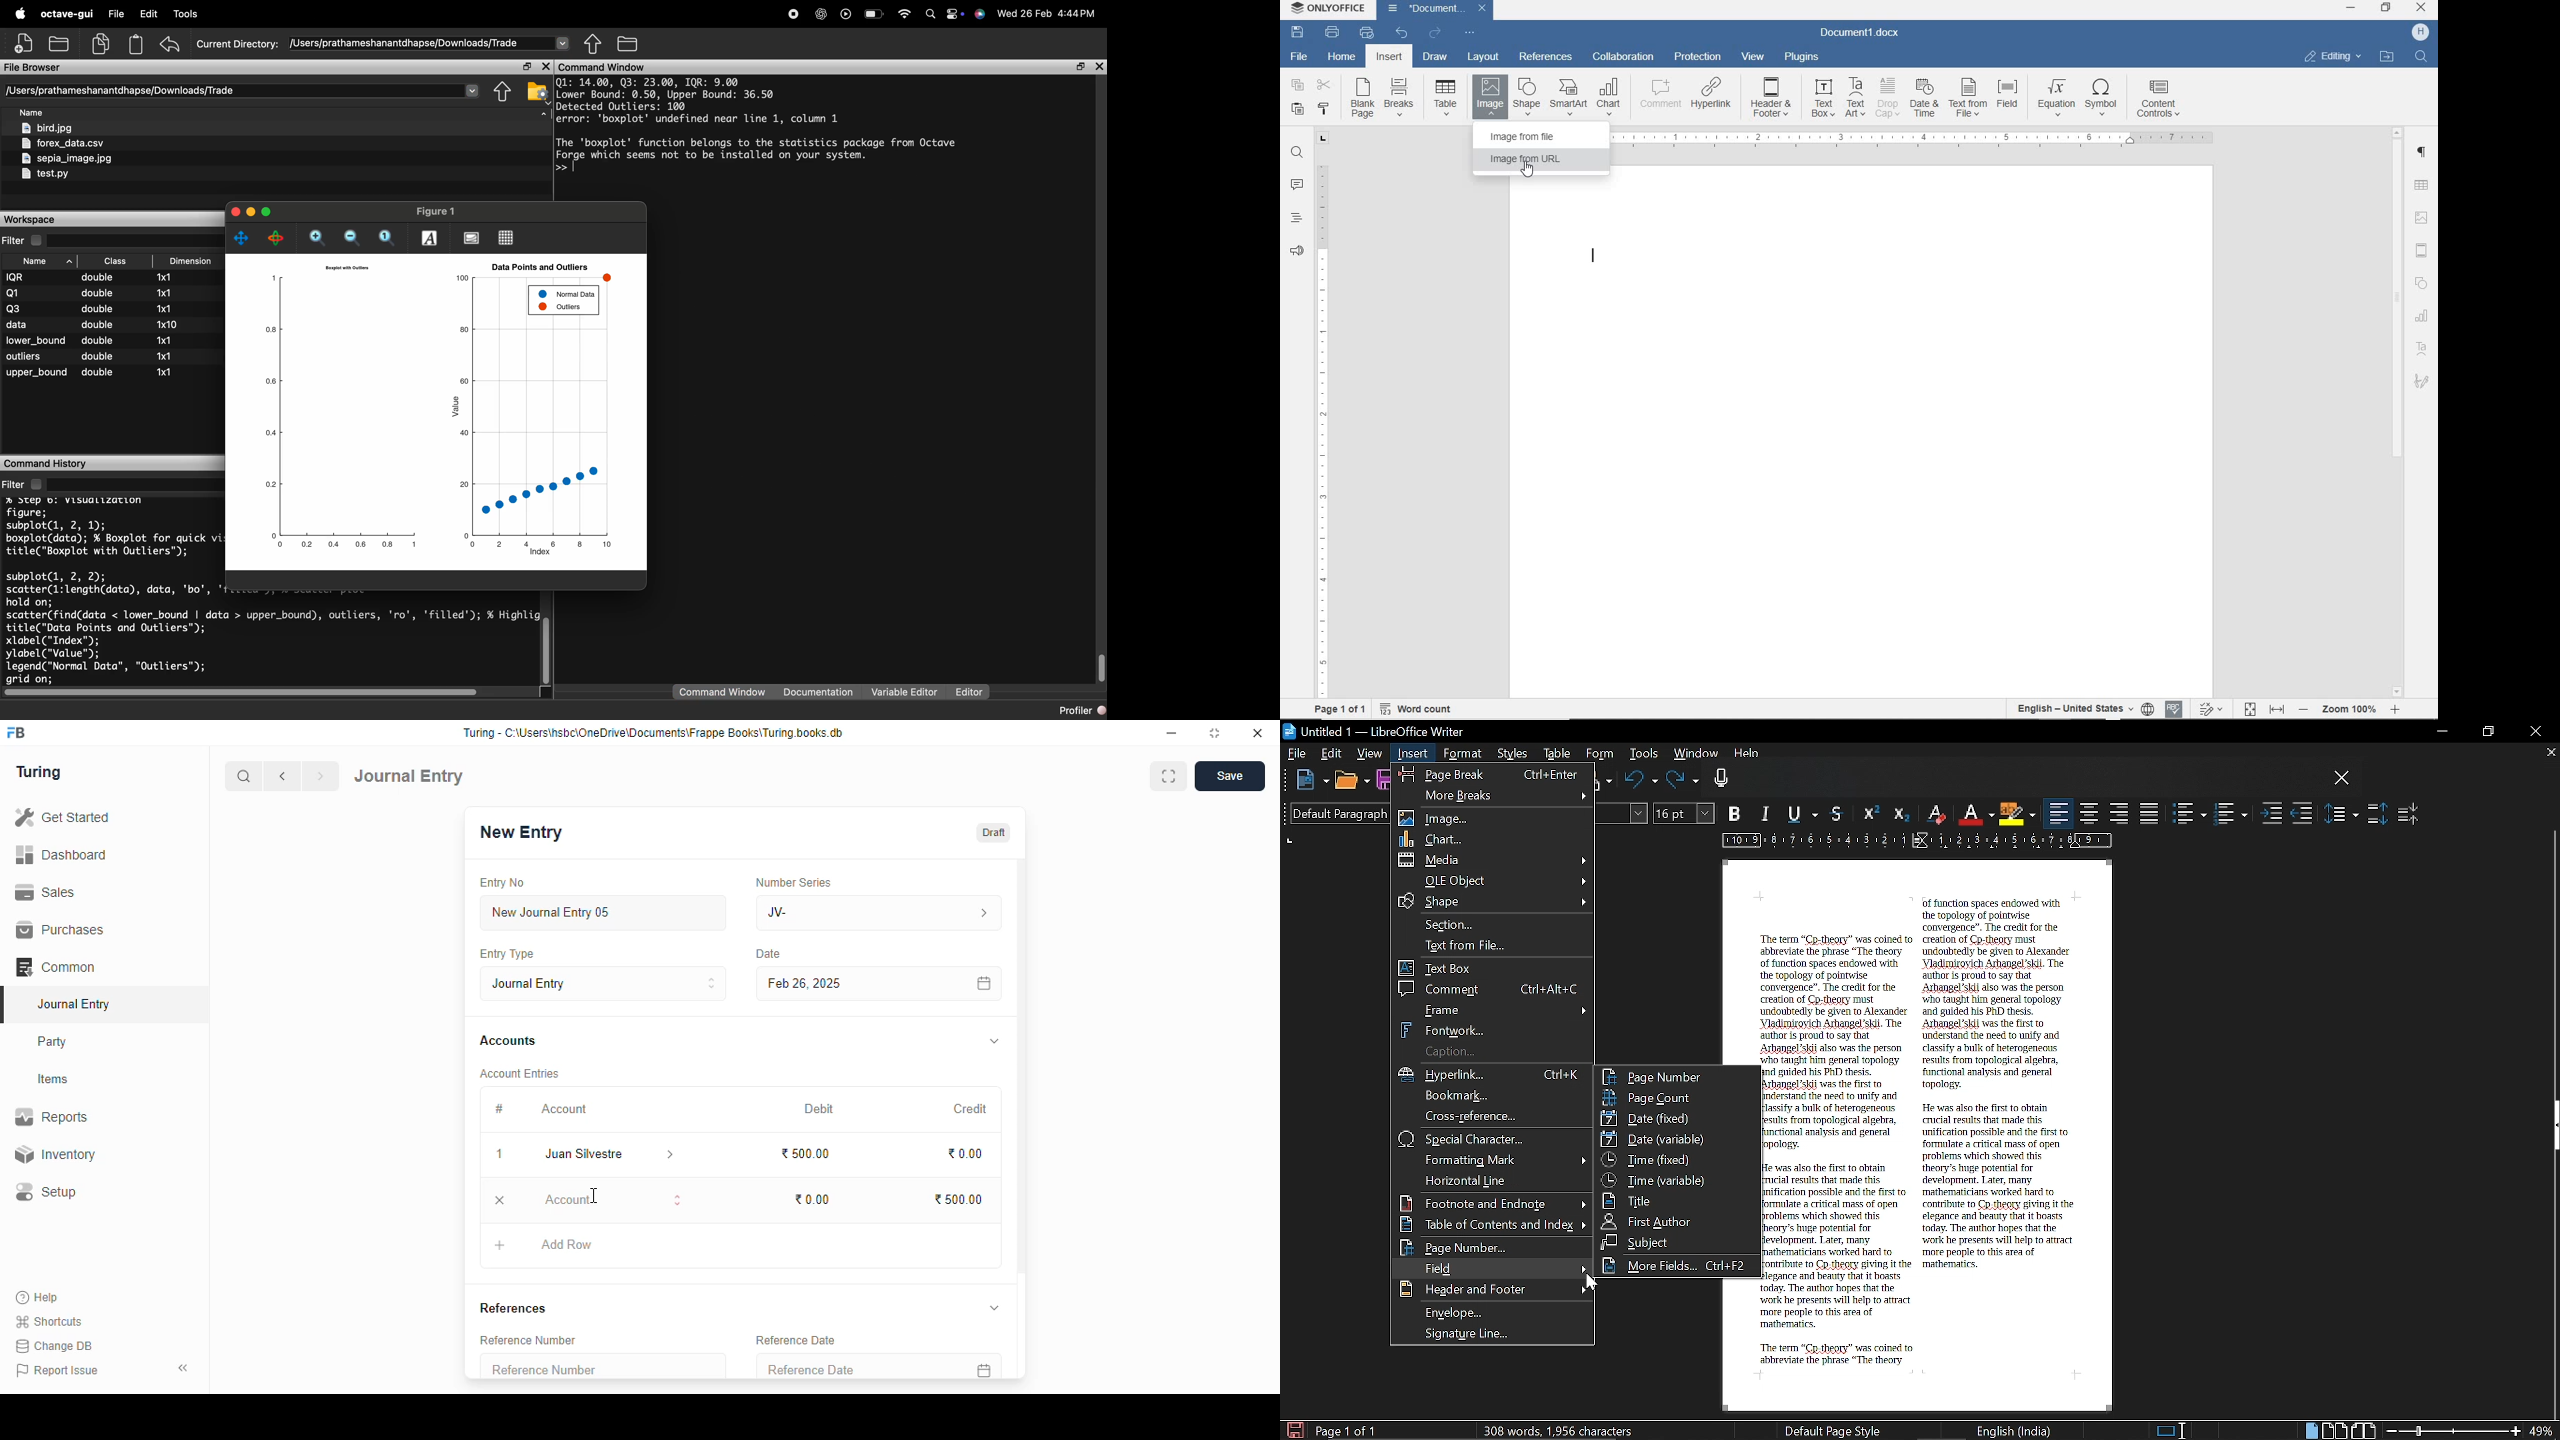 This screenshot has height=1456, width=2576. What do you see at coordinates (276, 238) in the screenshot?
I see `rotate` at bounding box center [276, 238].